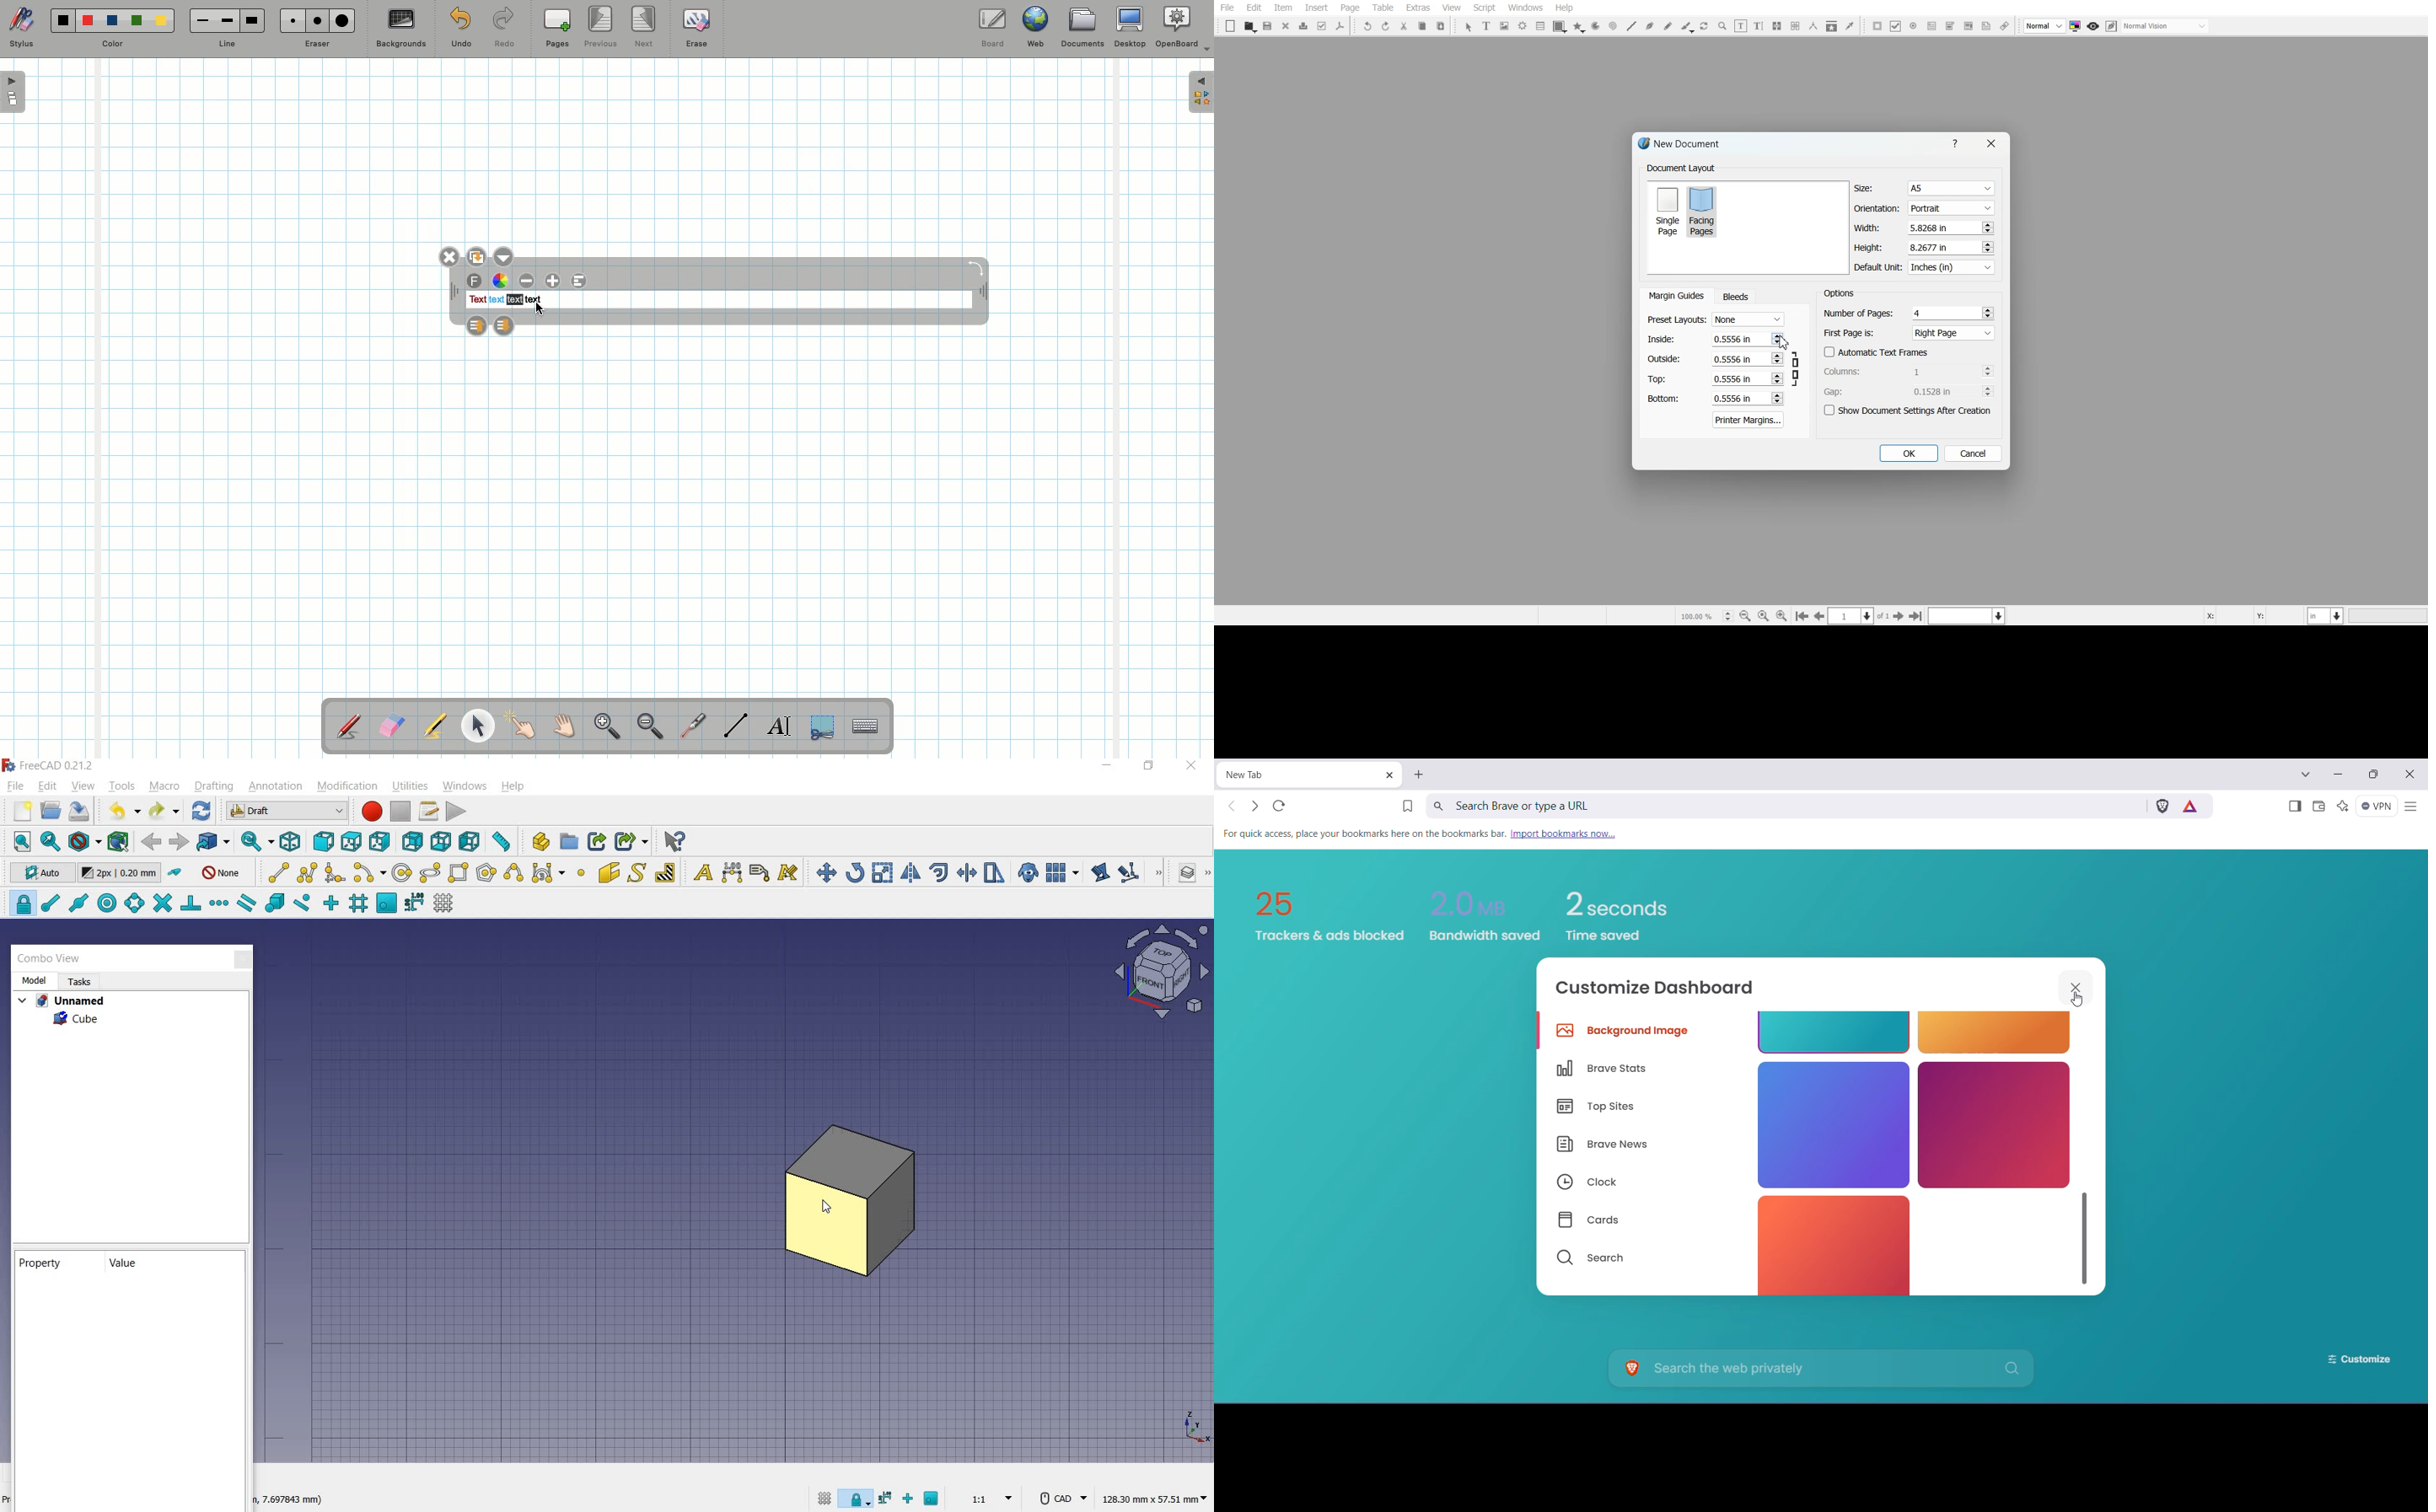 The height and width of the screenshot is (1512, 2436). I want to click on Edit, so click(1253, 8).